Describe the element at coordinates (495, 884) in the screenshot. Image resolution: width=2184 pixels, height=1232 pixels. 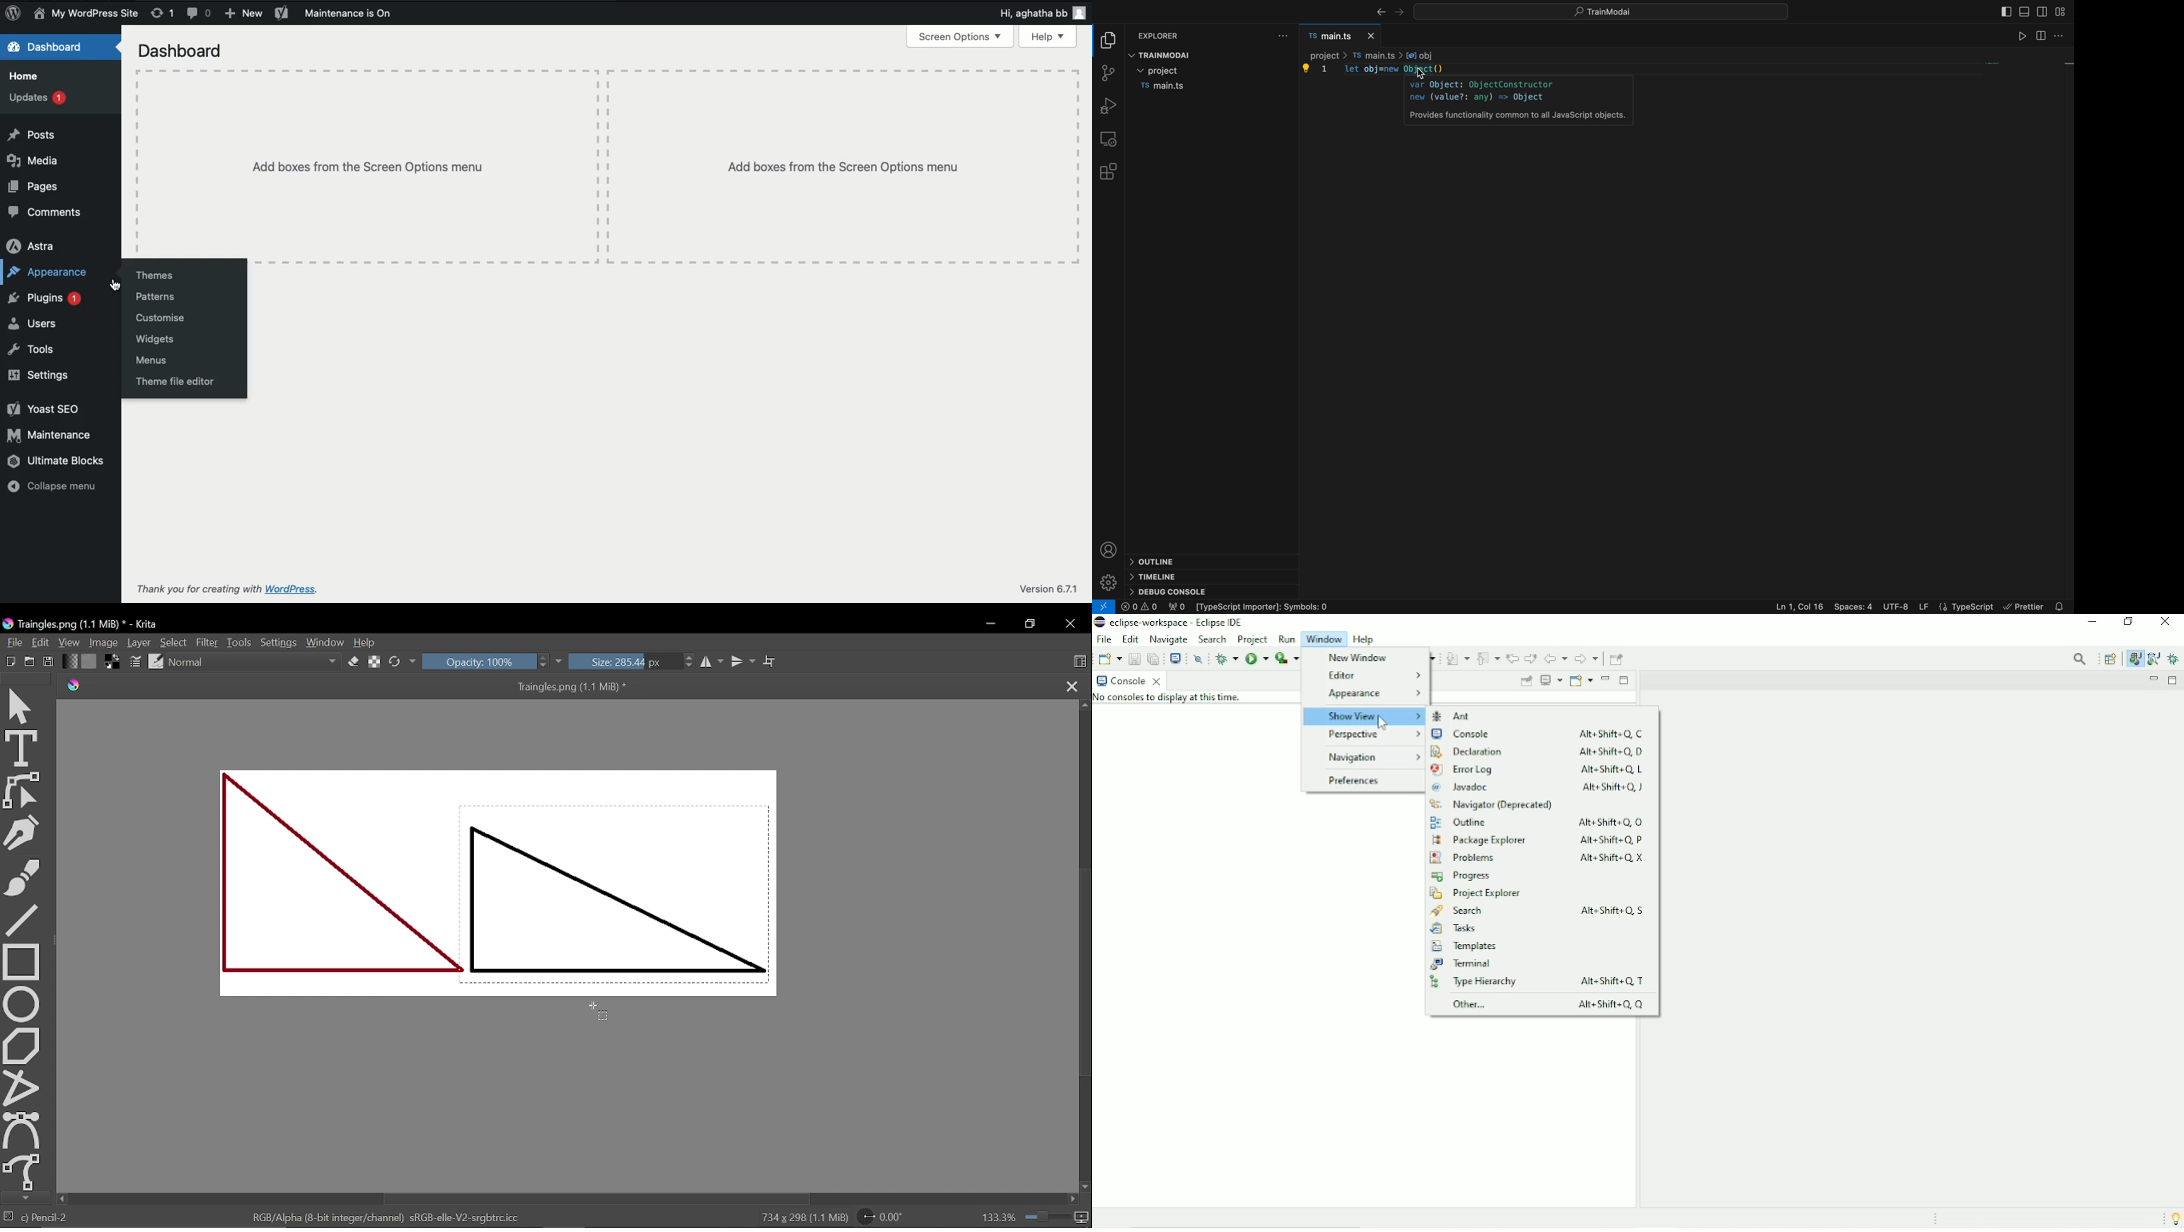
I see `Two triangles` at that location.